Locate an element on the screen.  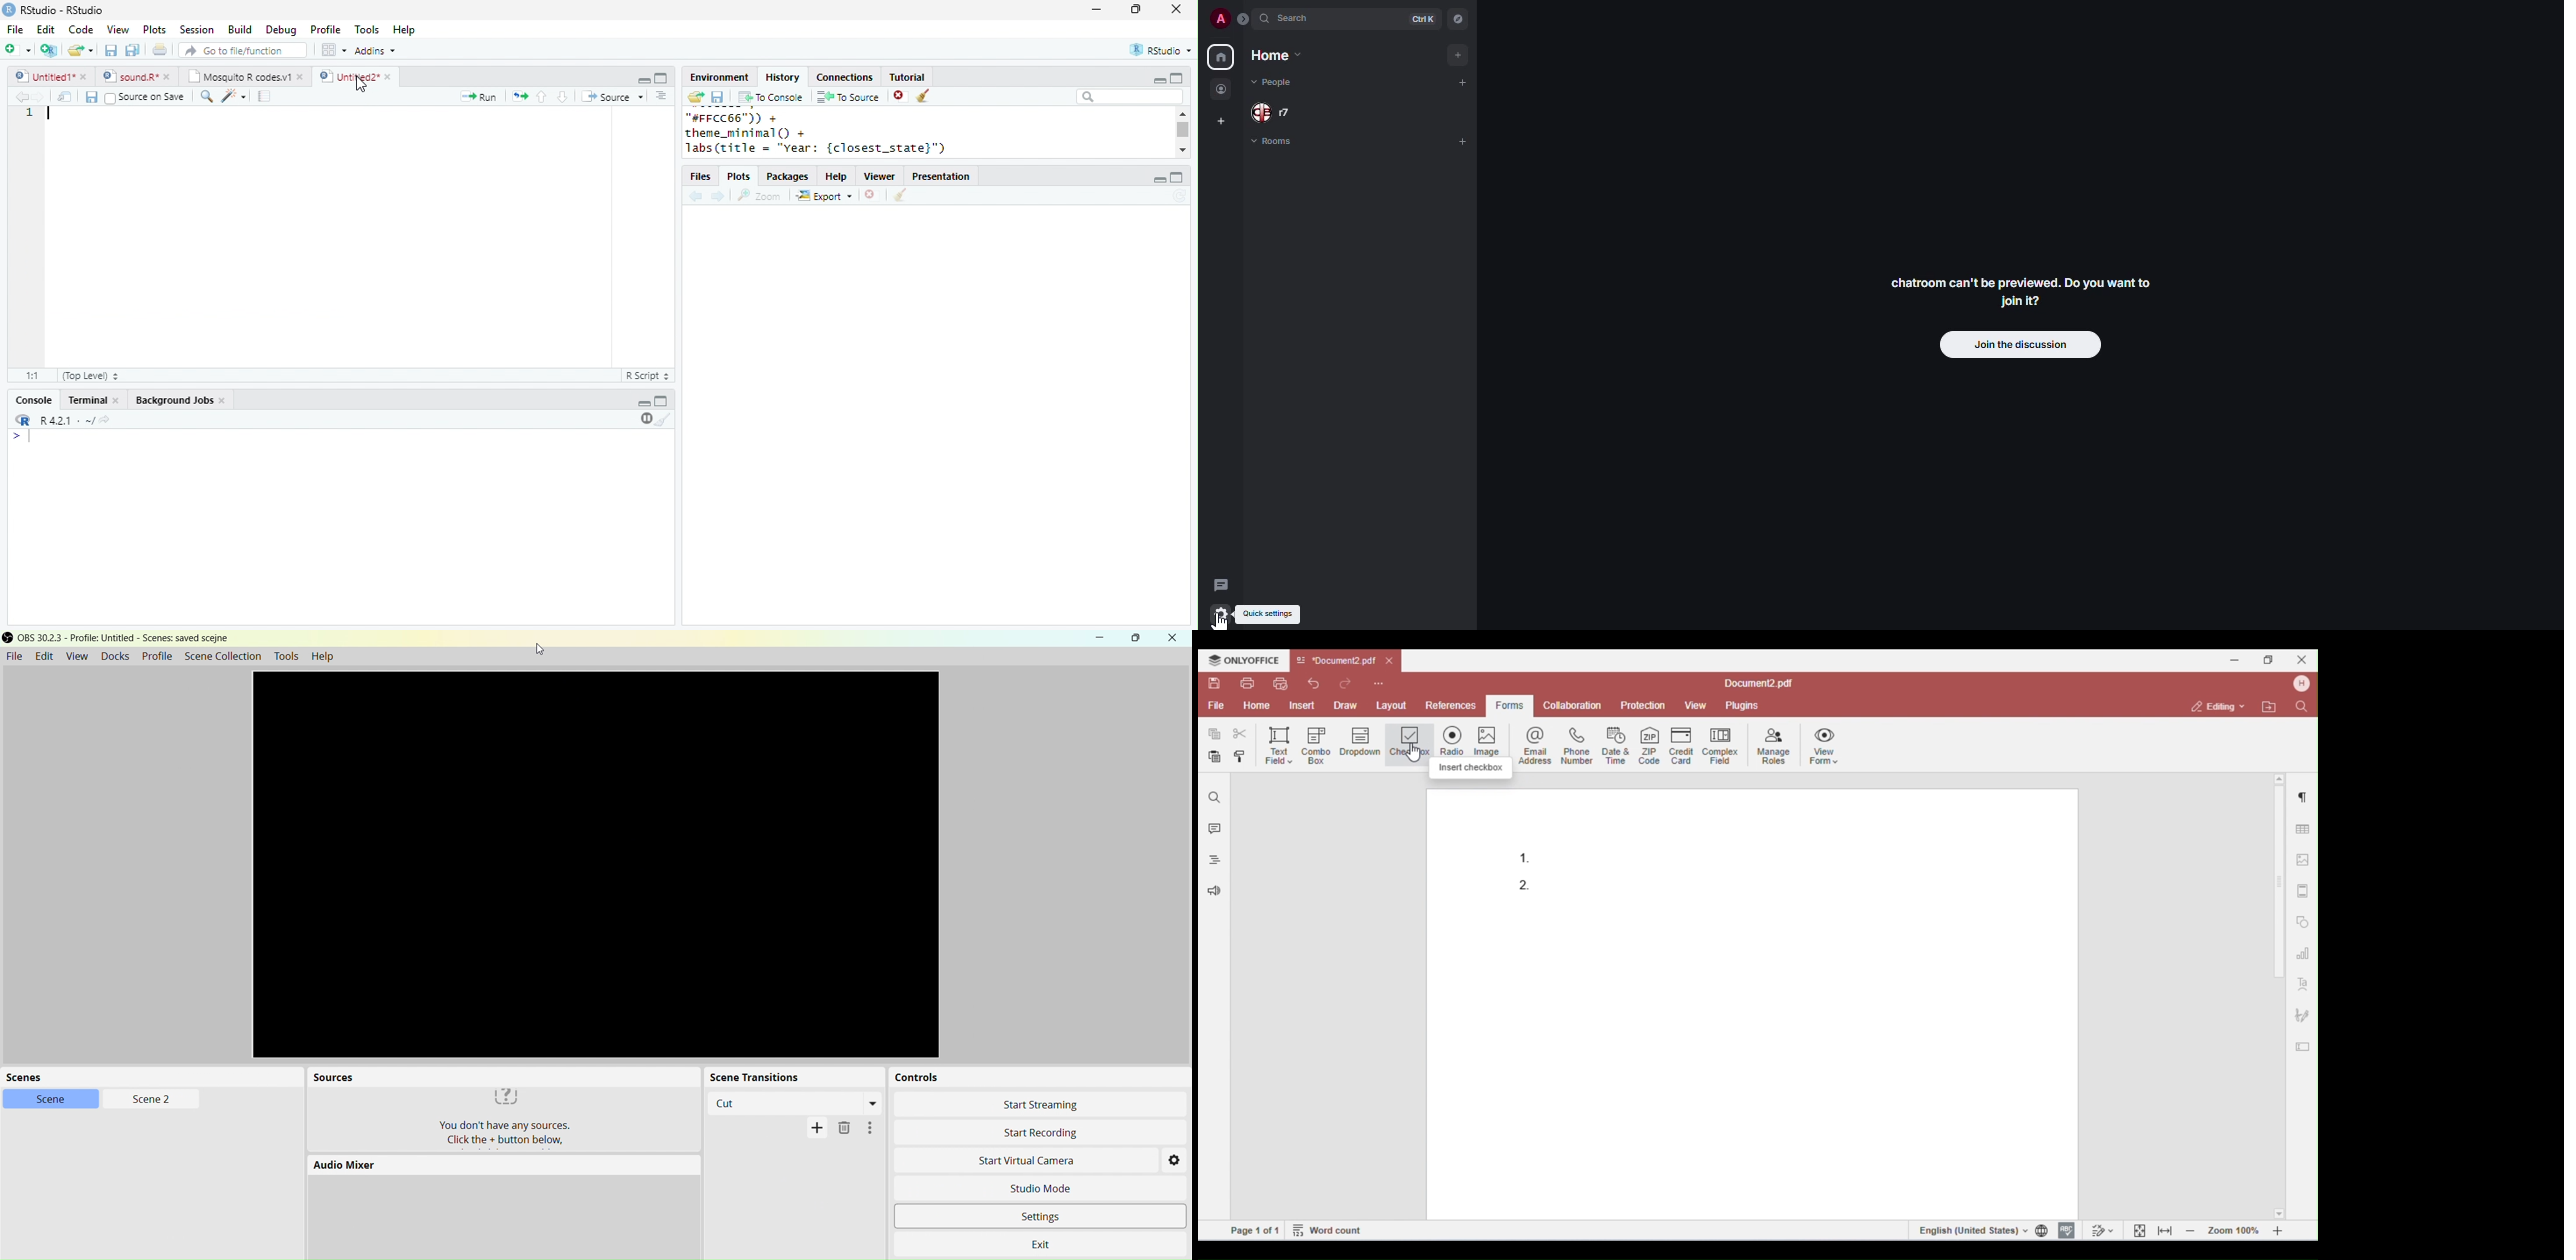
cursor is located at coordinates (361, 86).